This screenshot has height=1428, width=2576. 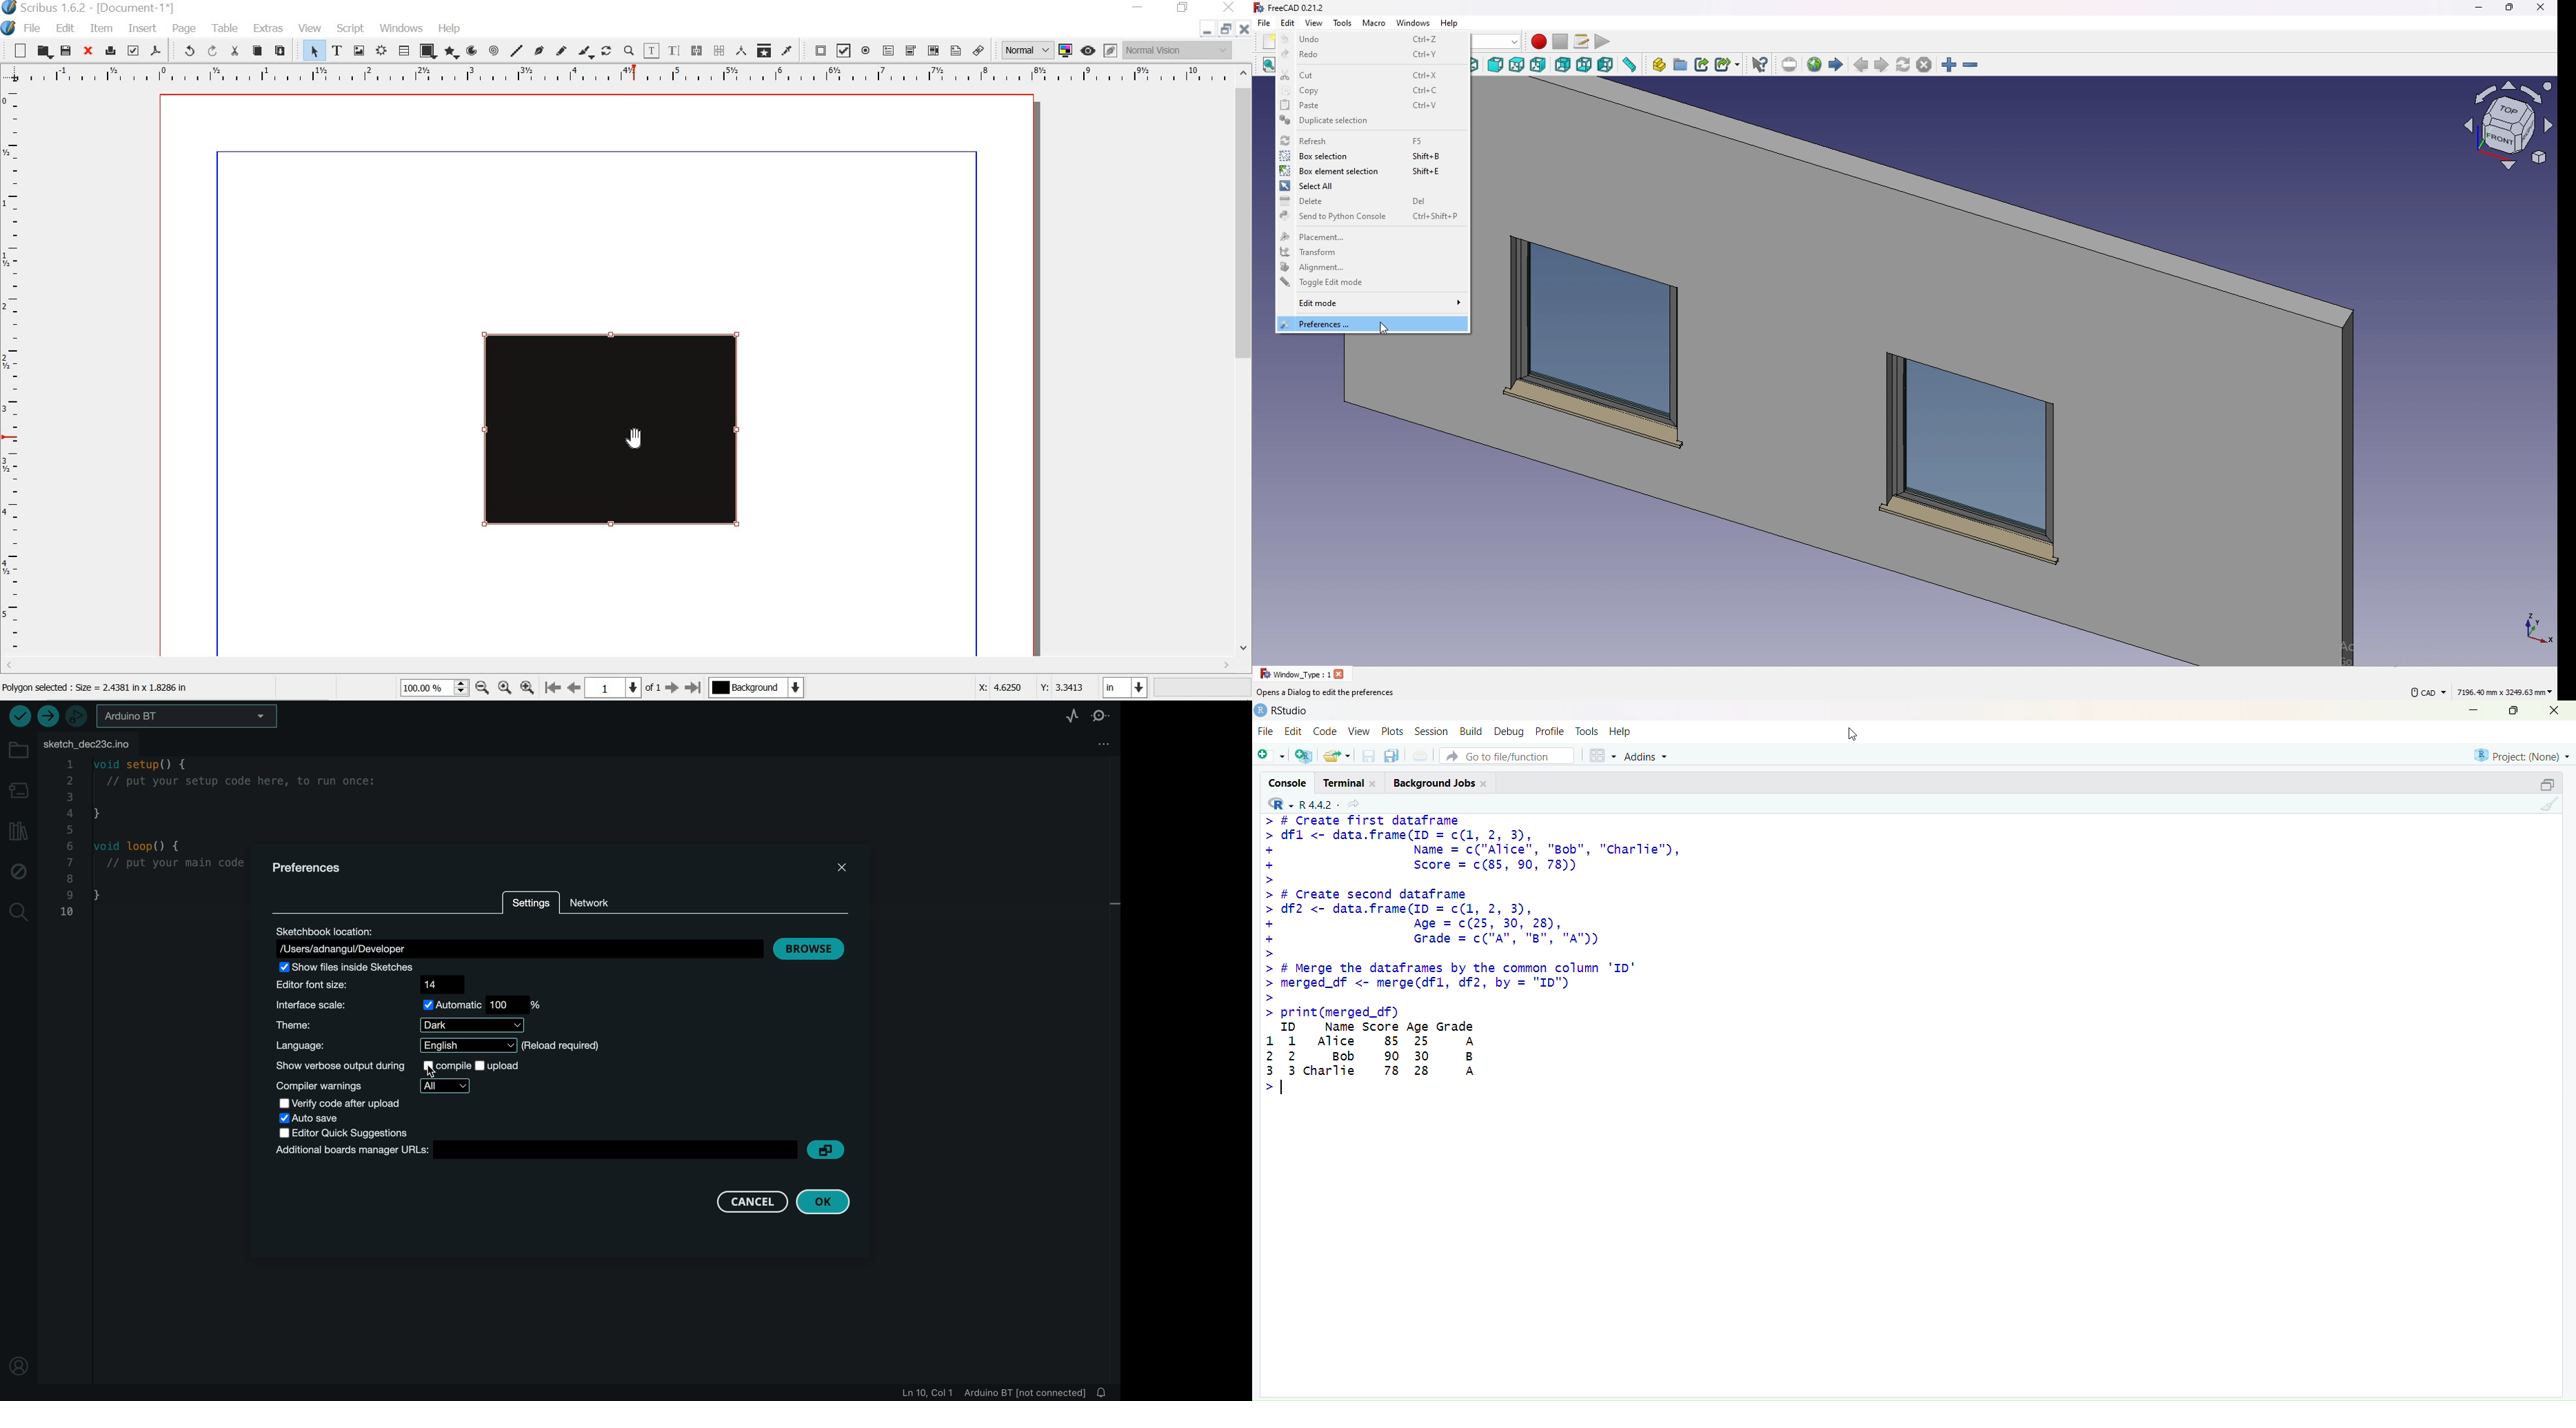 What do you see at coordinates (1293, 674) in the screenshot?
I see `Window _Type : 1` at bounding box center [1293, 674].